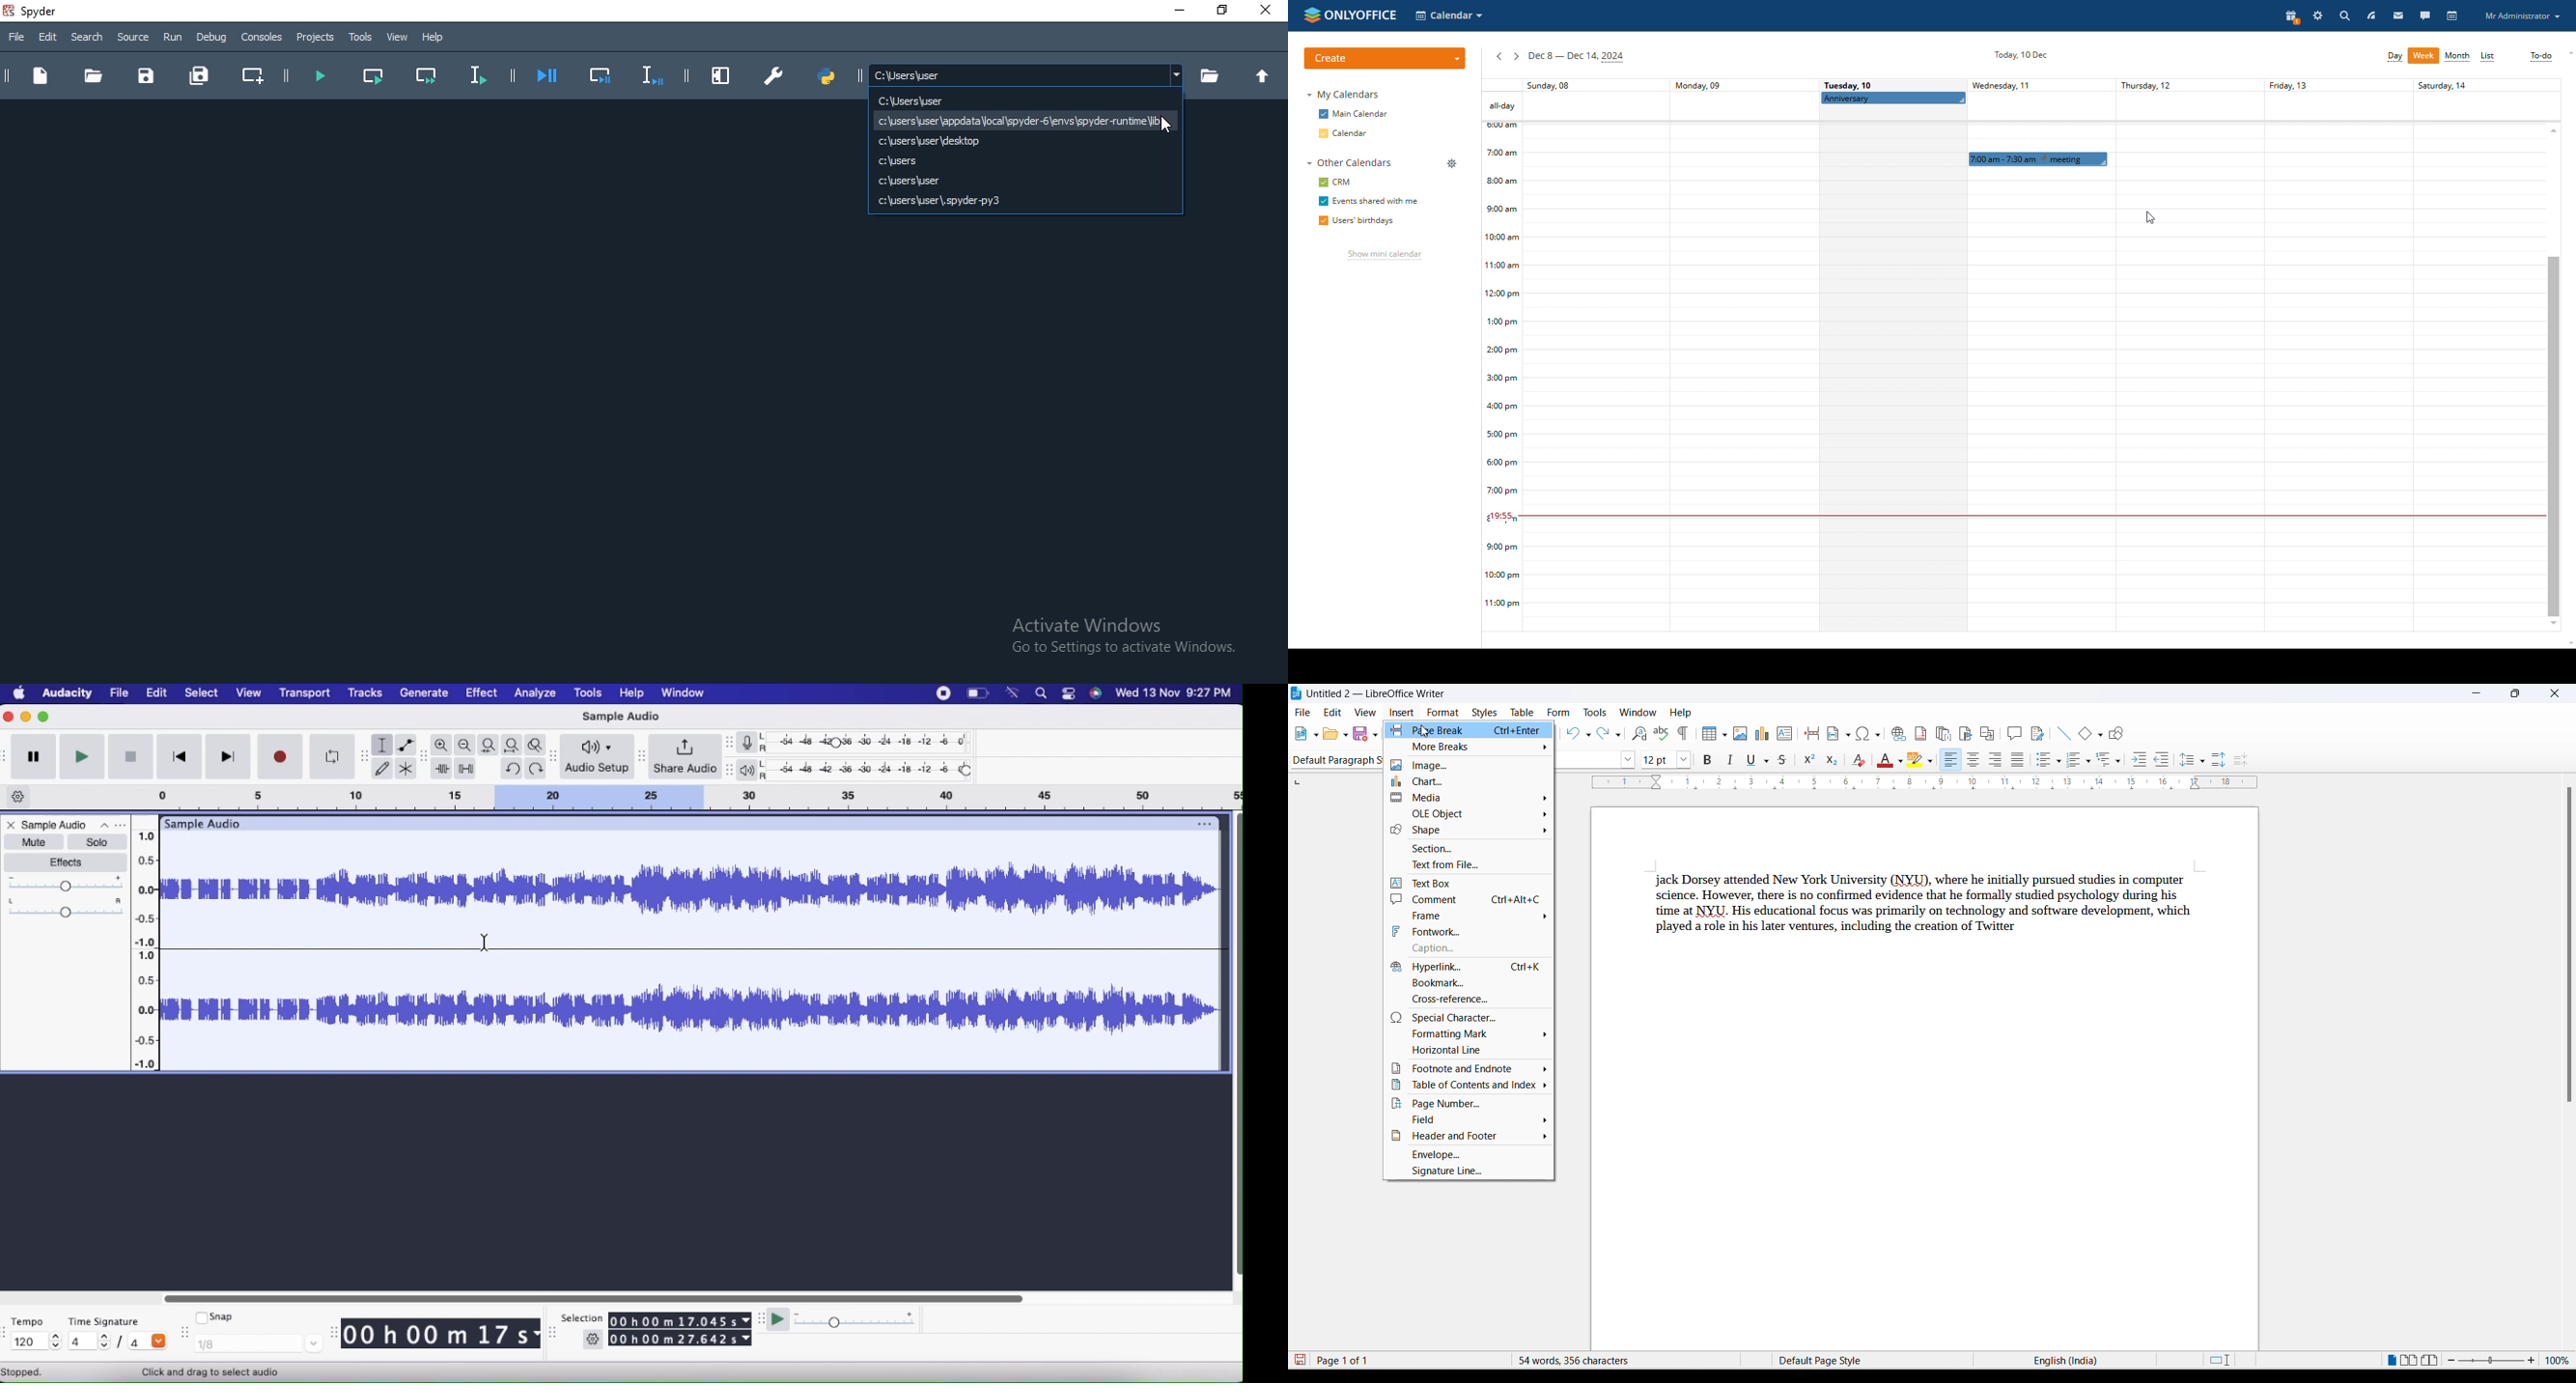 The width and height of the screenshot is (2576, 1400). What do you see at coordinates (1662, 732) in the screenshot?
I see `spelling` at bounding box center [1662, 732].